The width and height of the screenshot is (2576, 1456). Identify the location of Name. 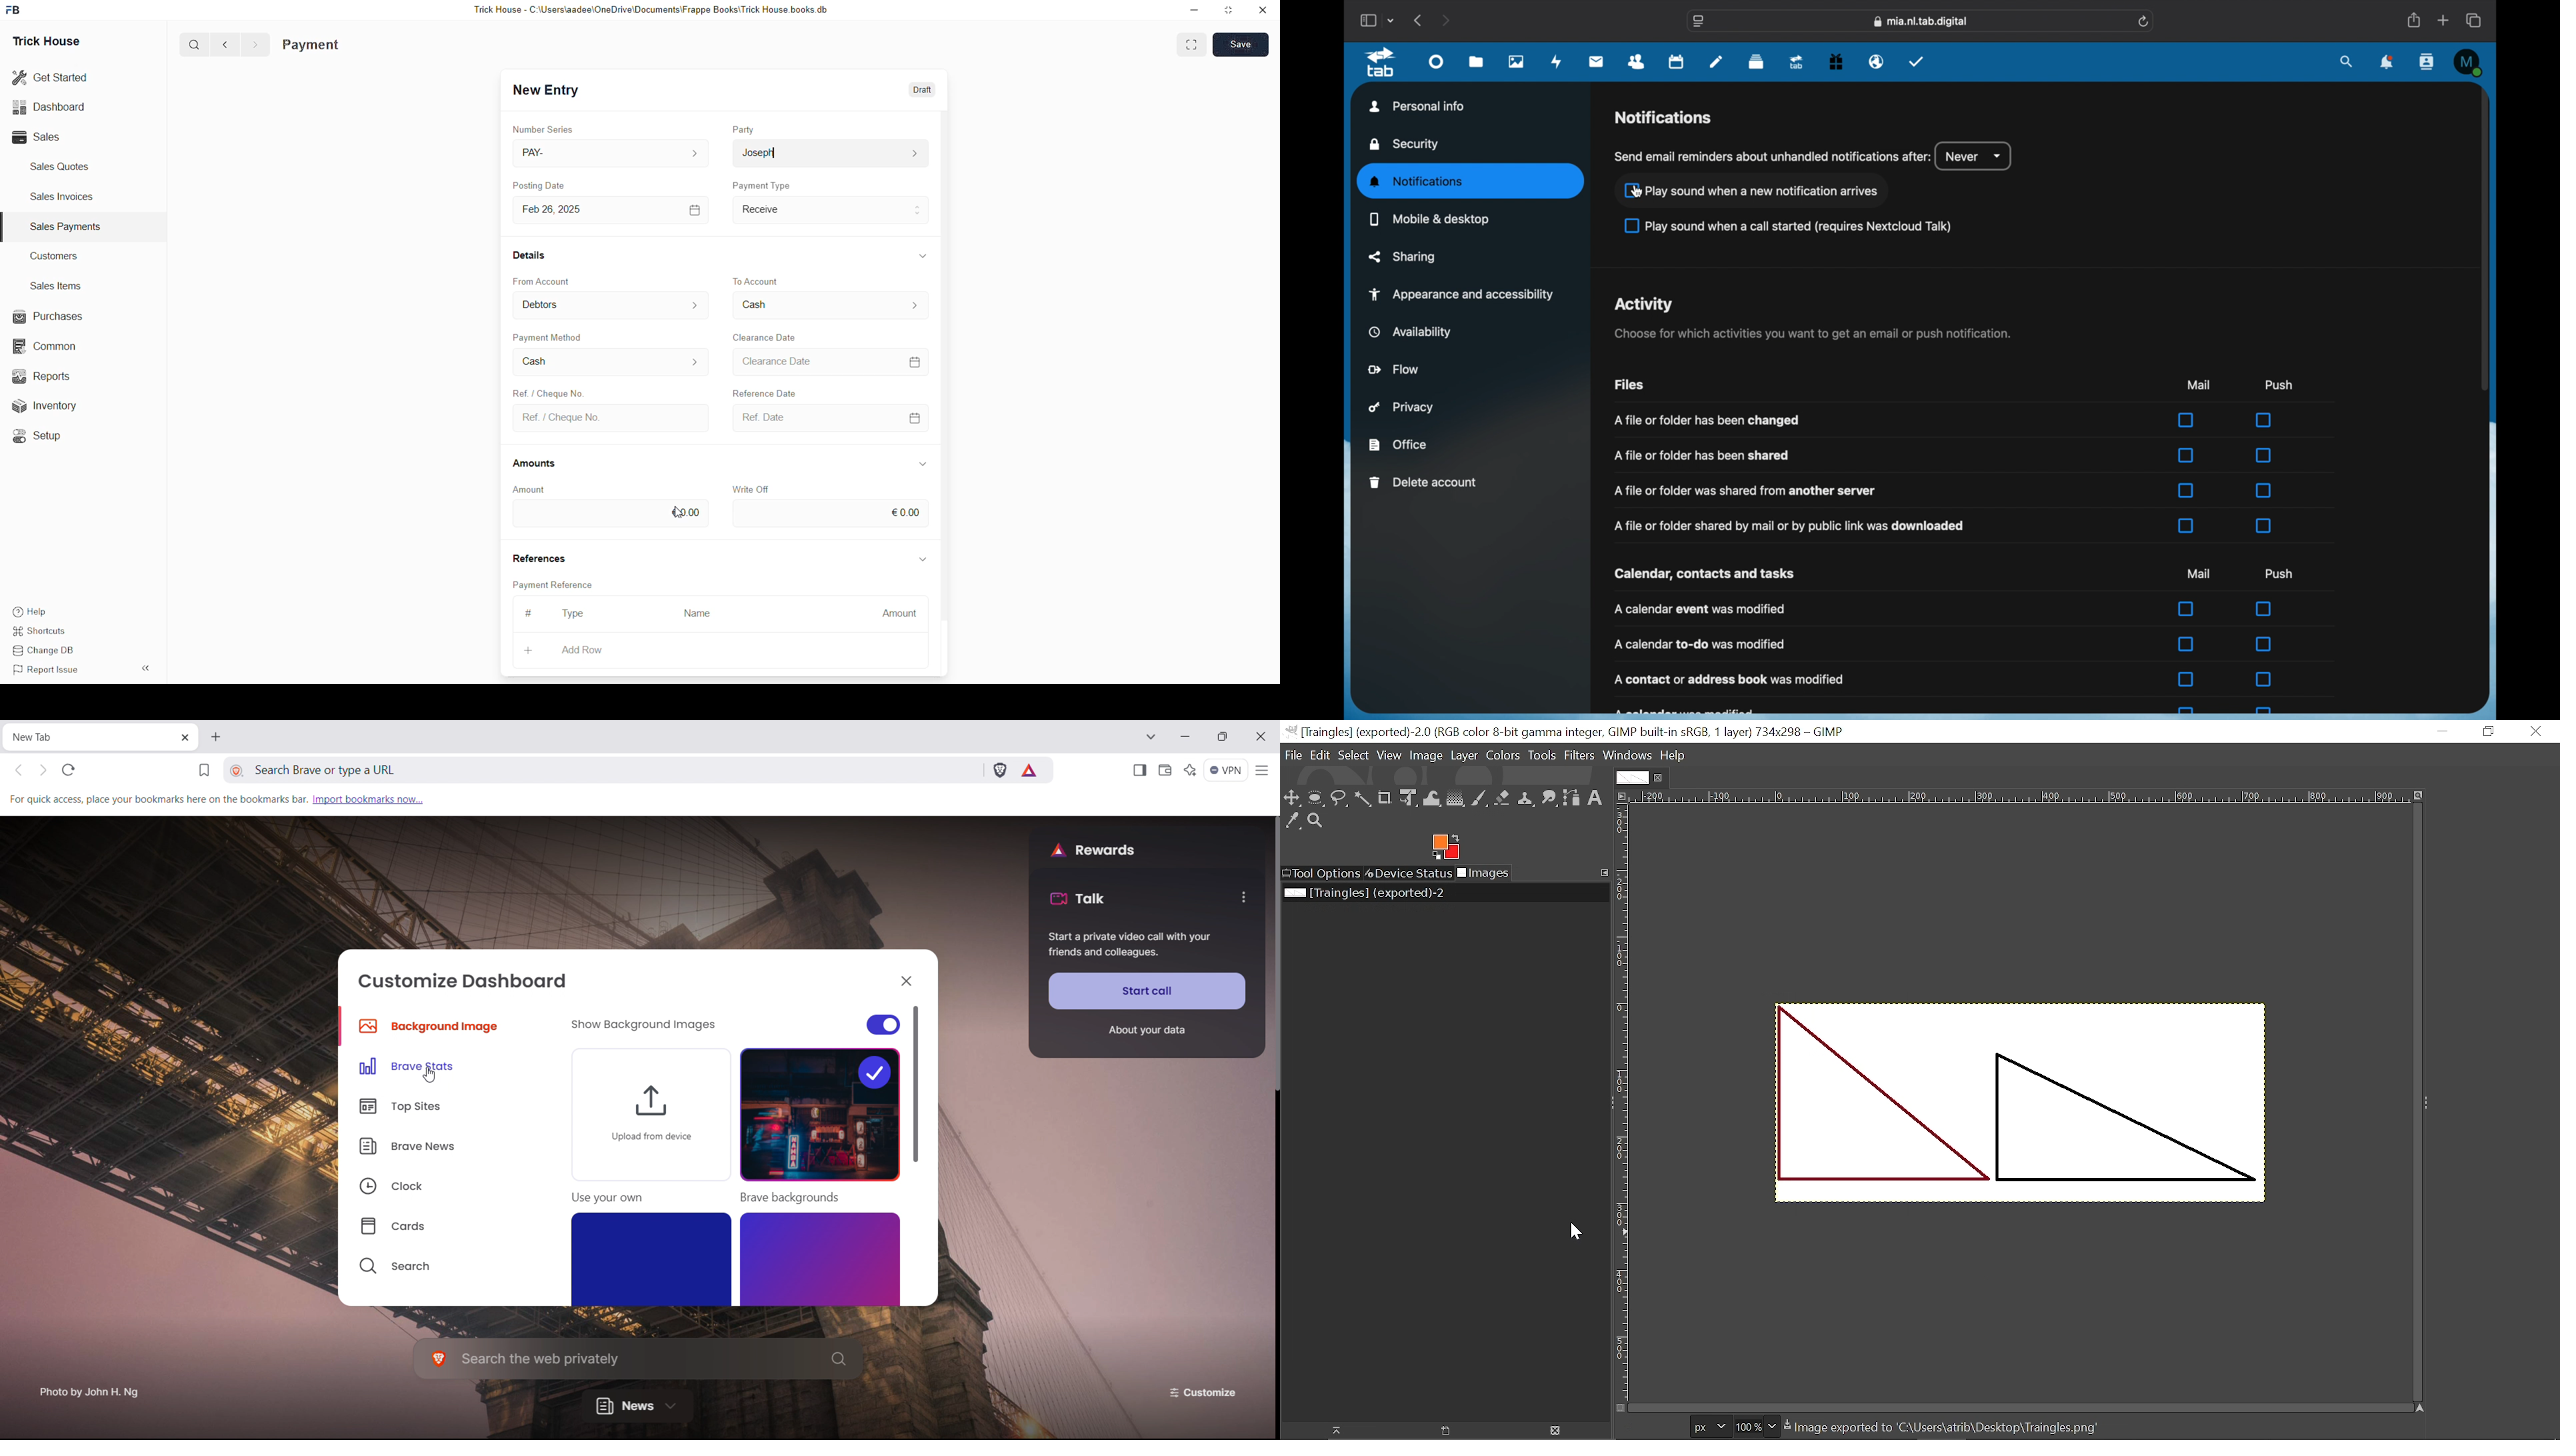
(701, 615).